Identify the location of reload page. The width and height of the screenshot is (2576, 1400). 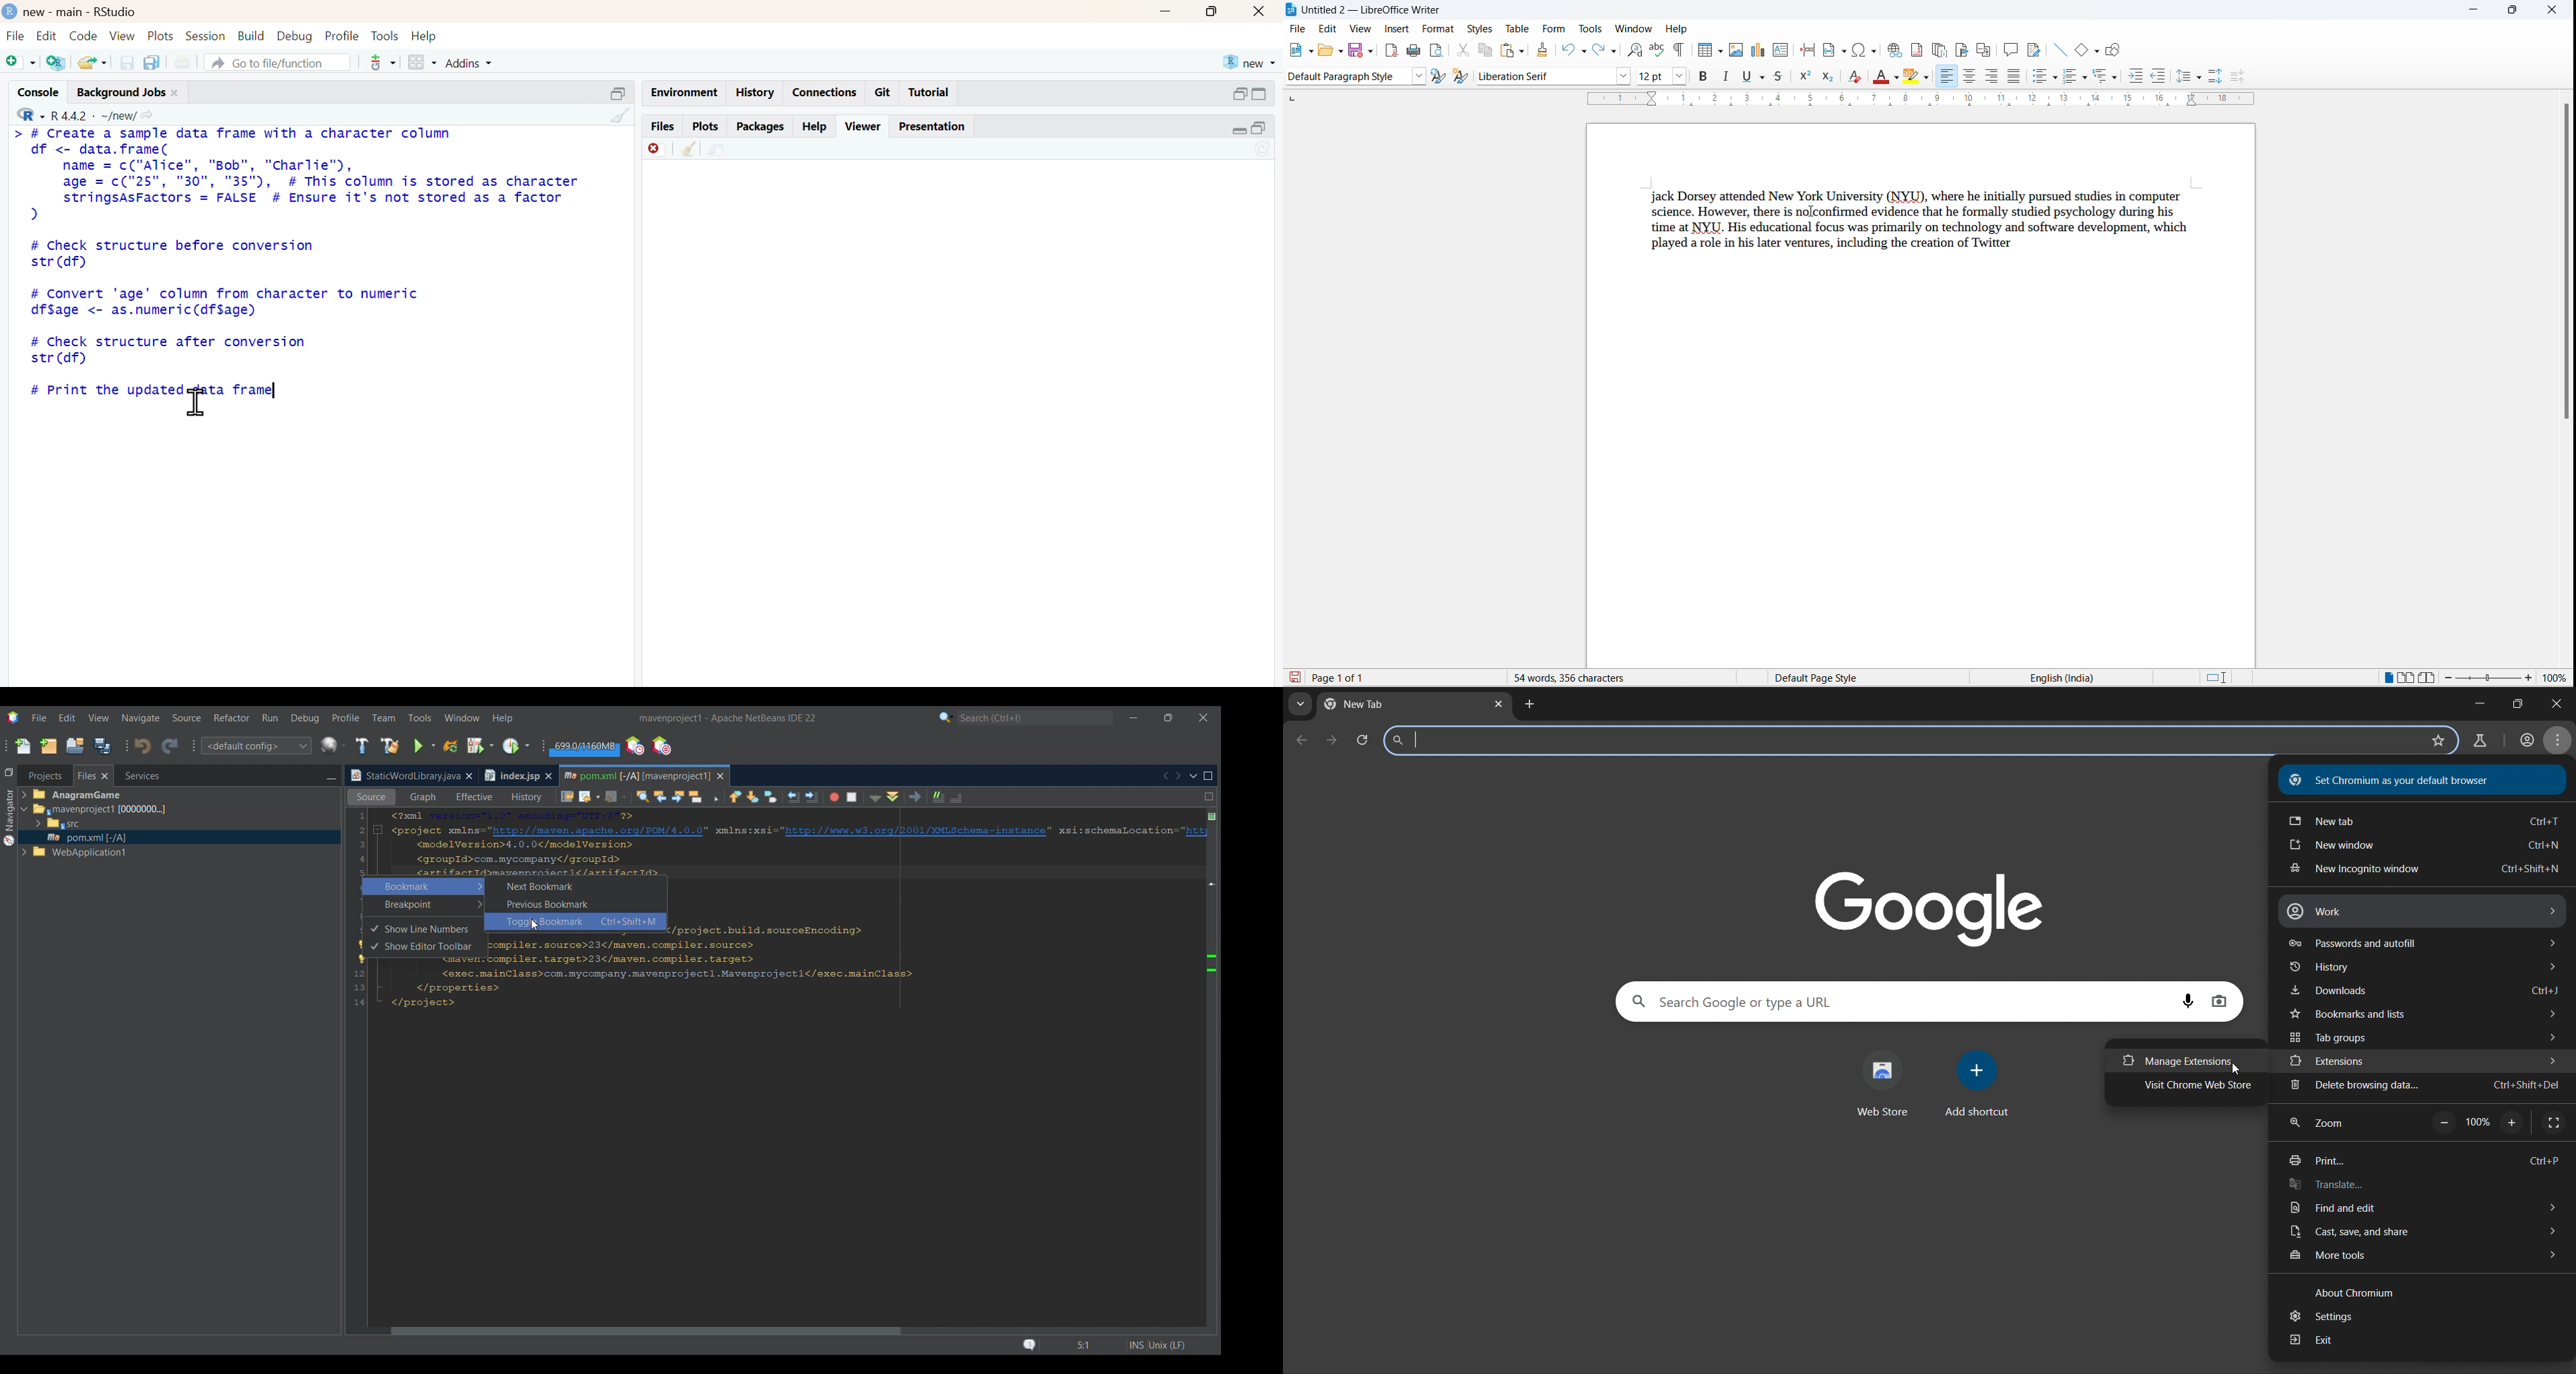
(1363, 740).